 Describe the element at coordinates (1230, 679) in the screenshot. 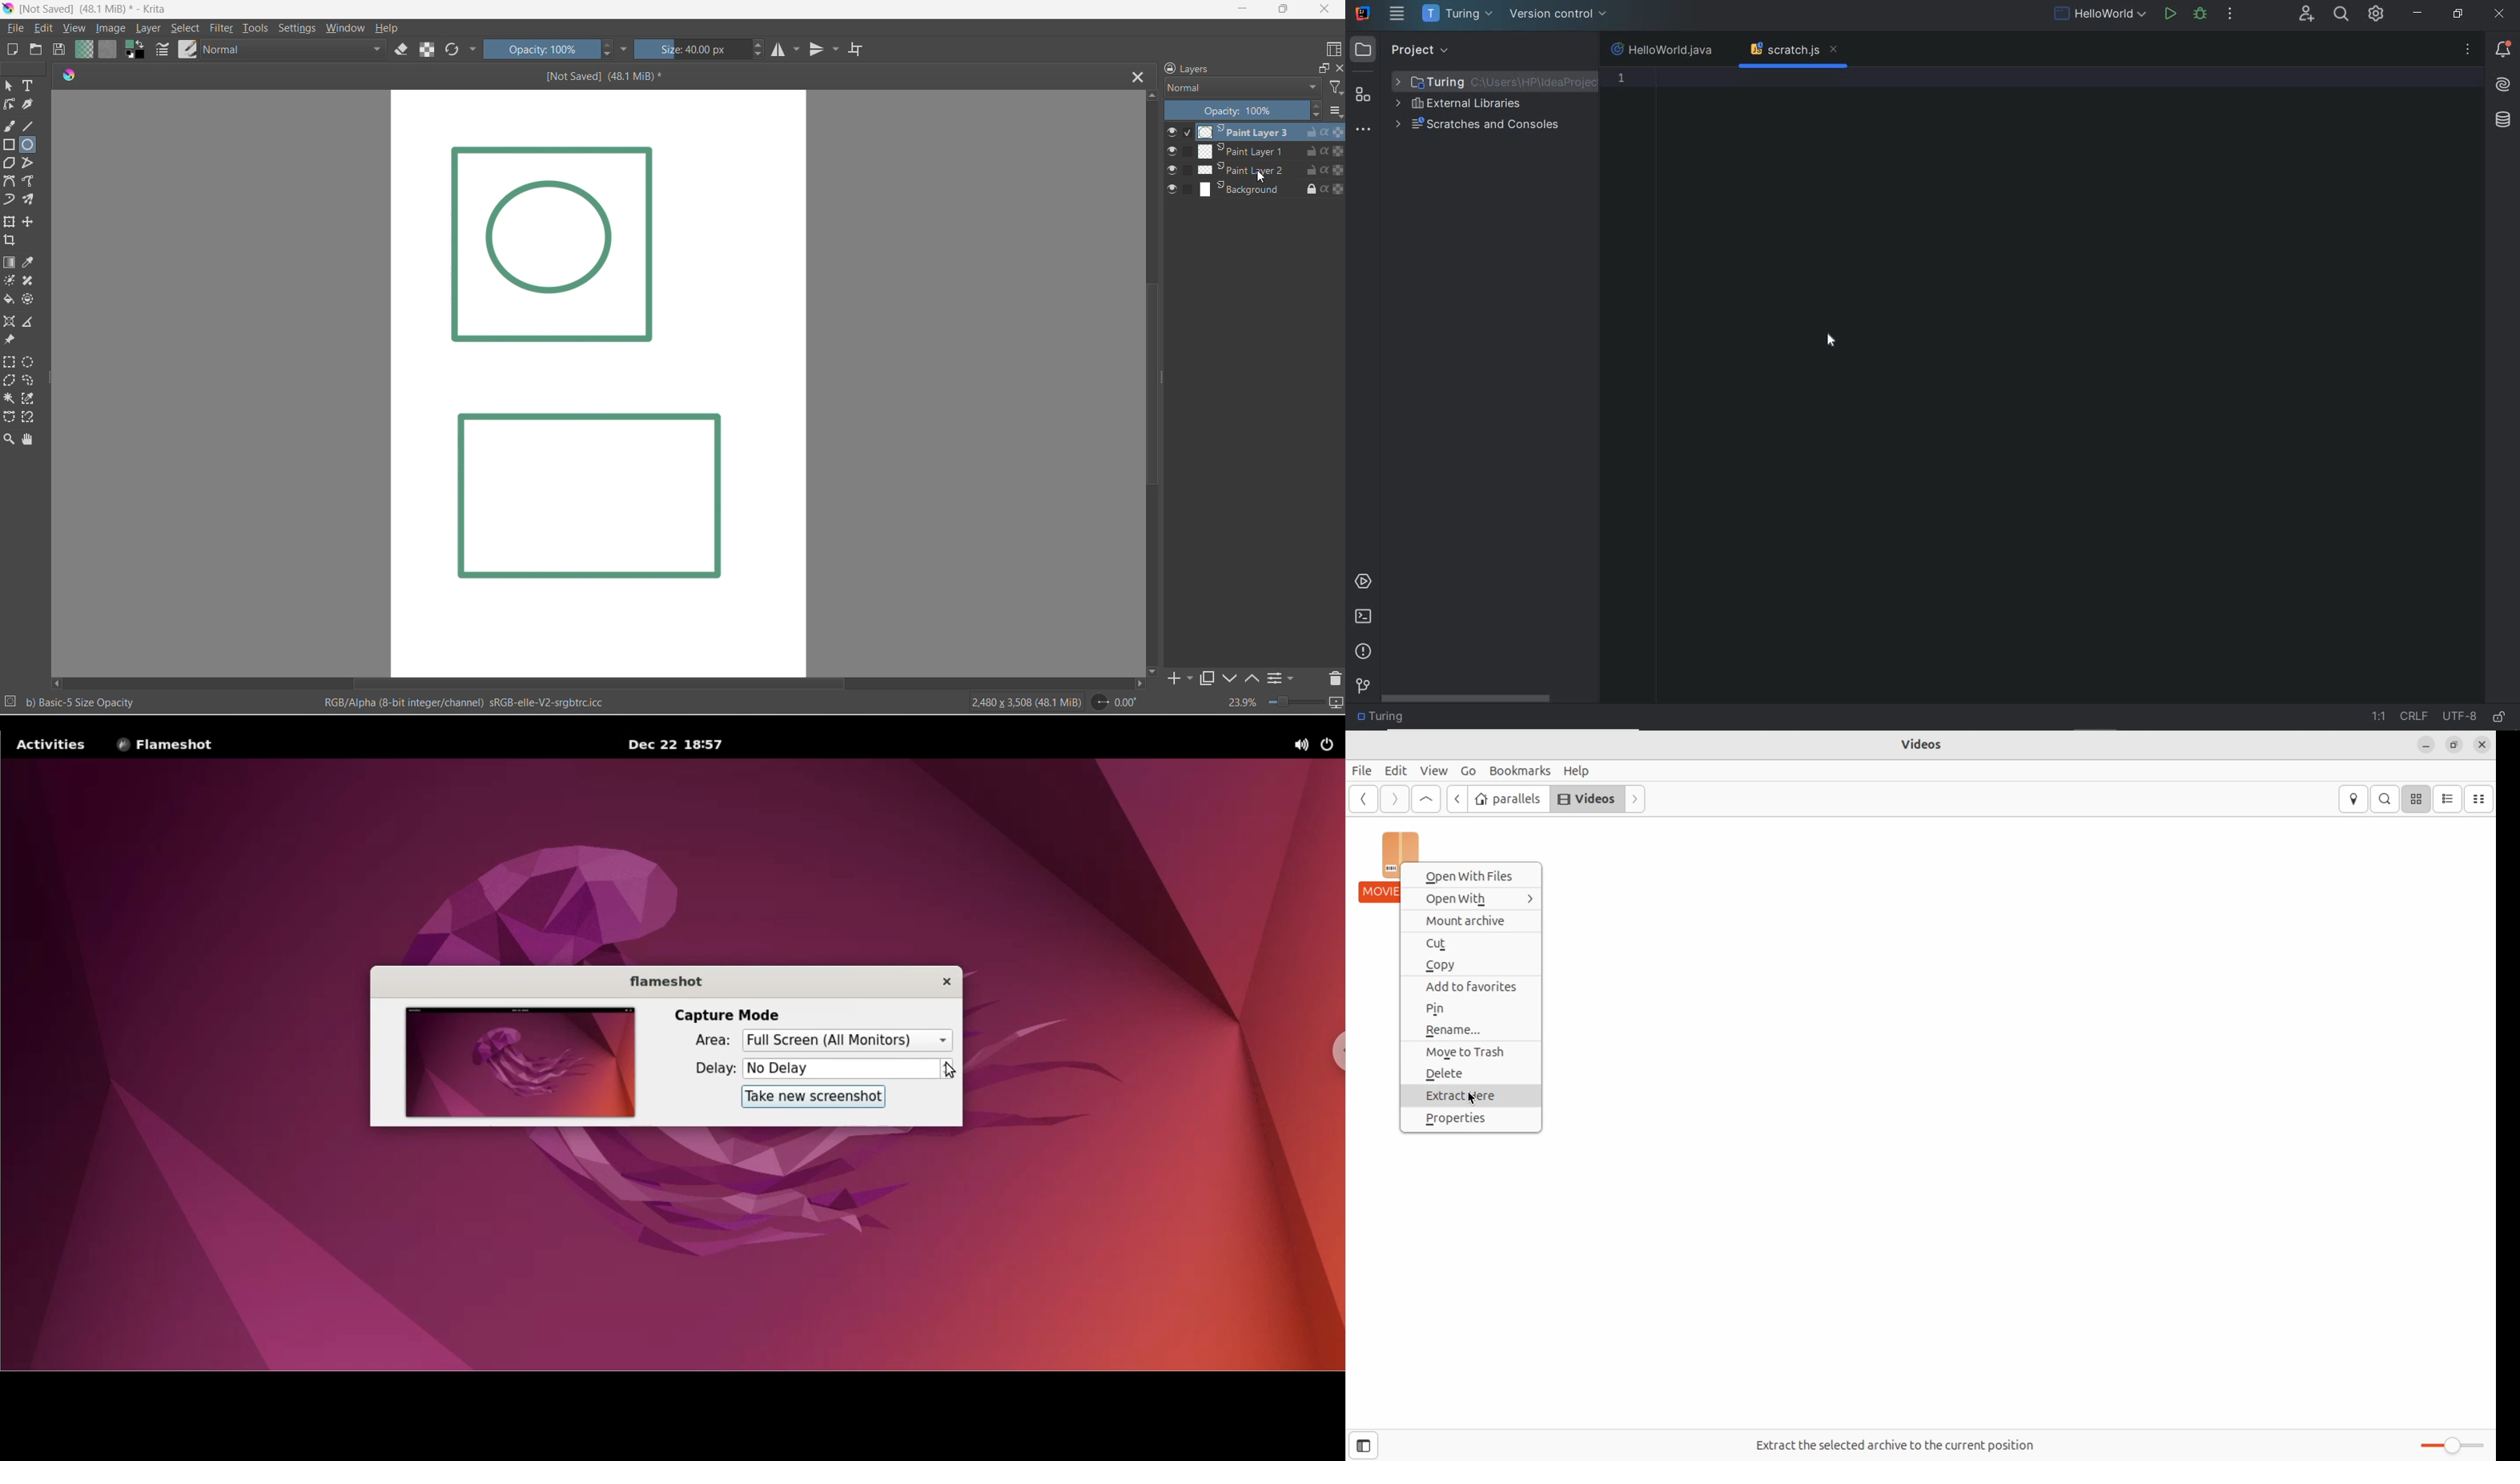

I see `down` at that location.